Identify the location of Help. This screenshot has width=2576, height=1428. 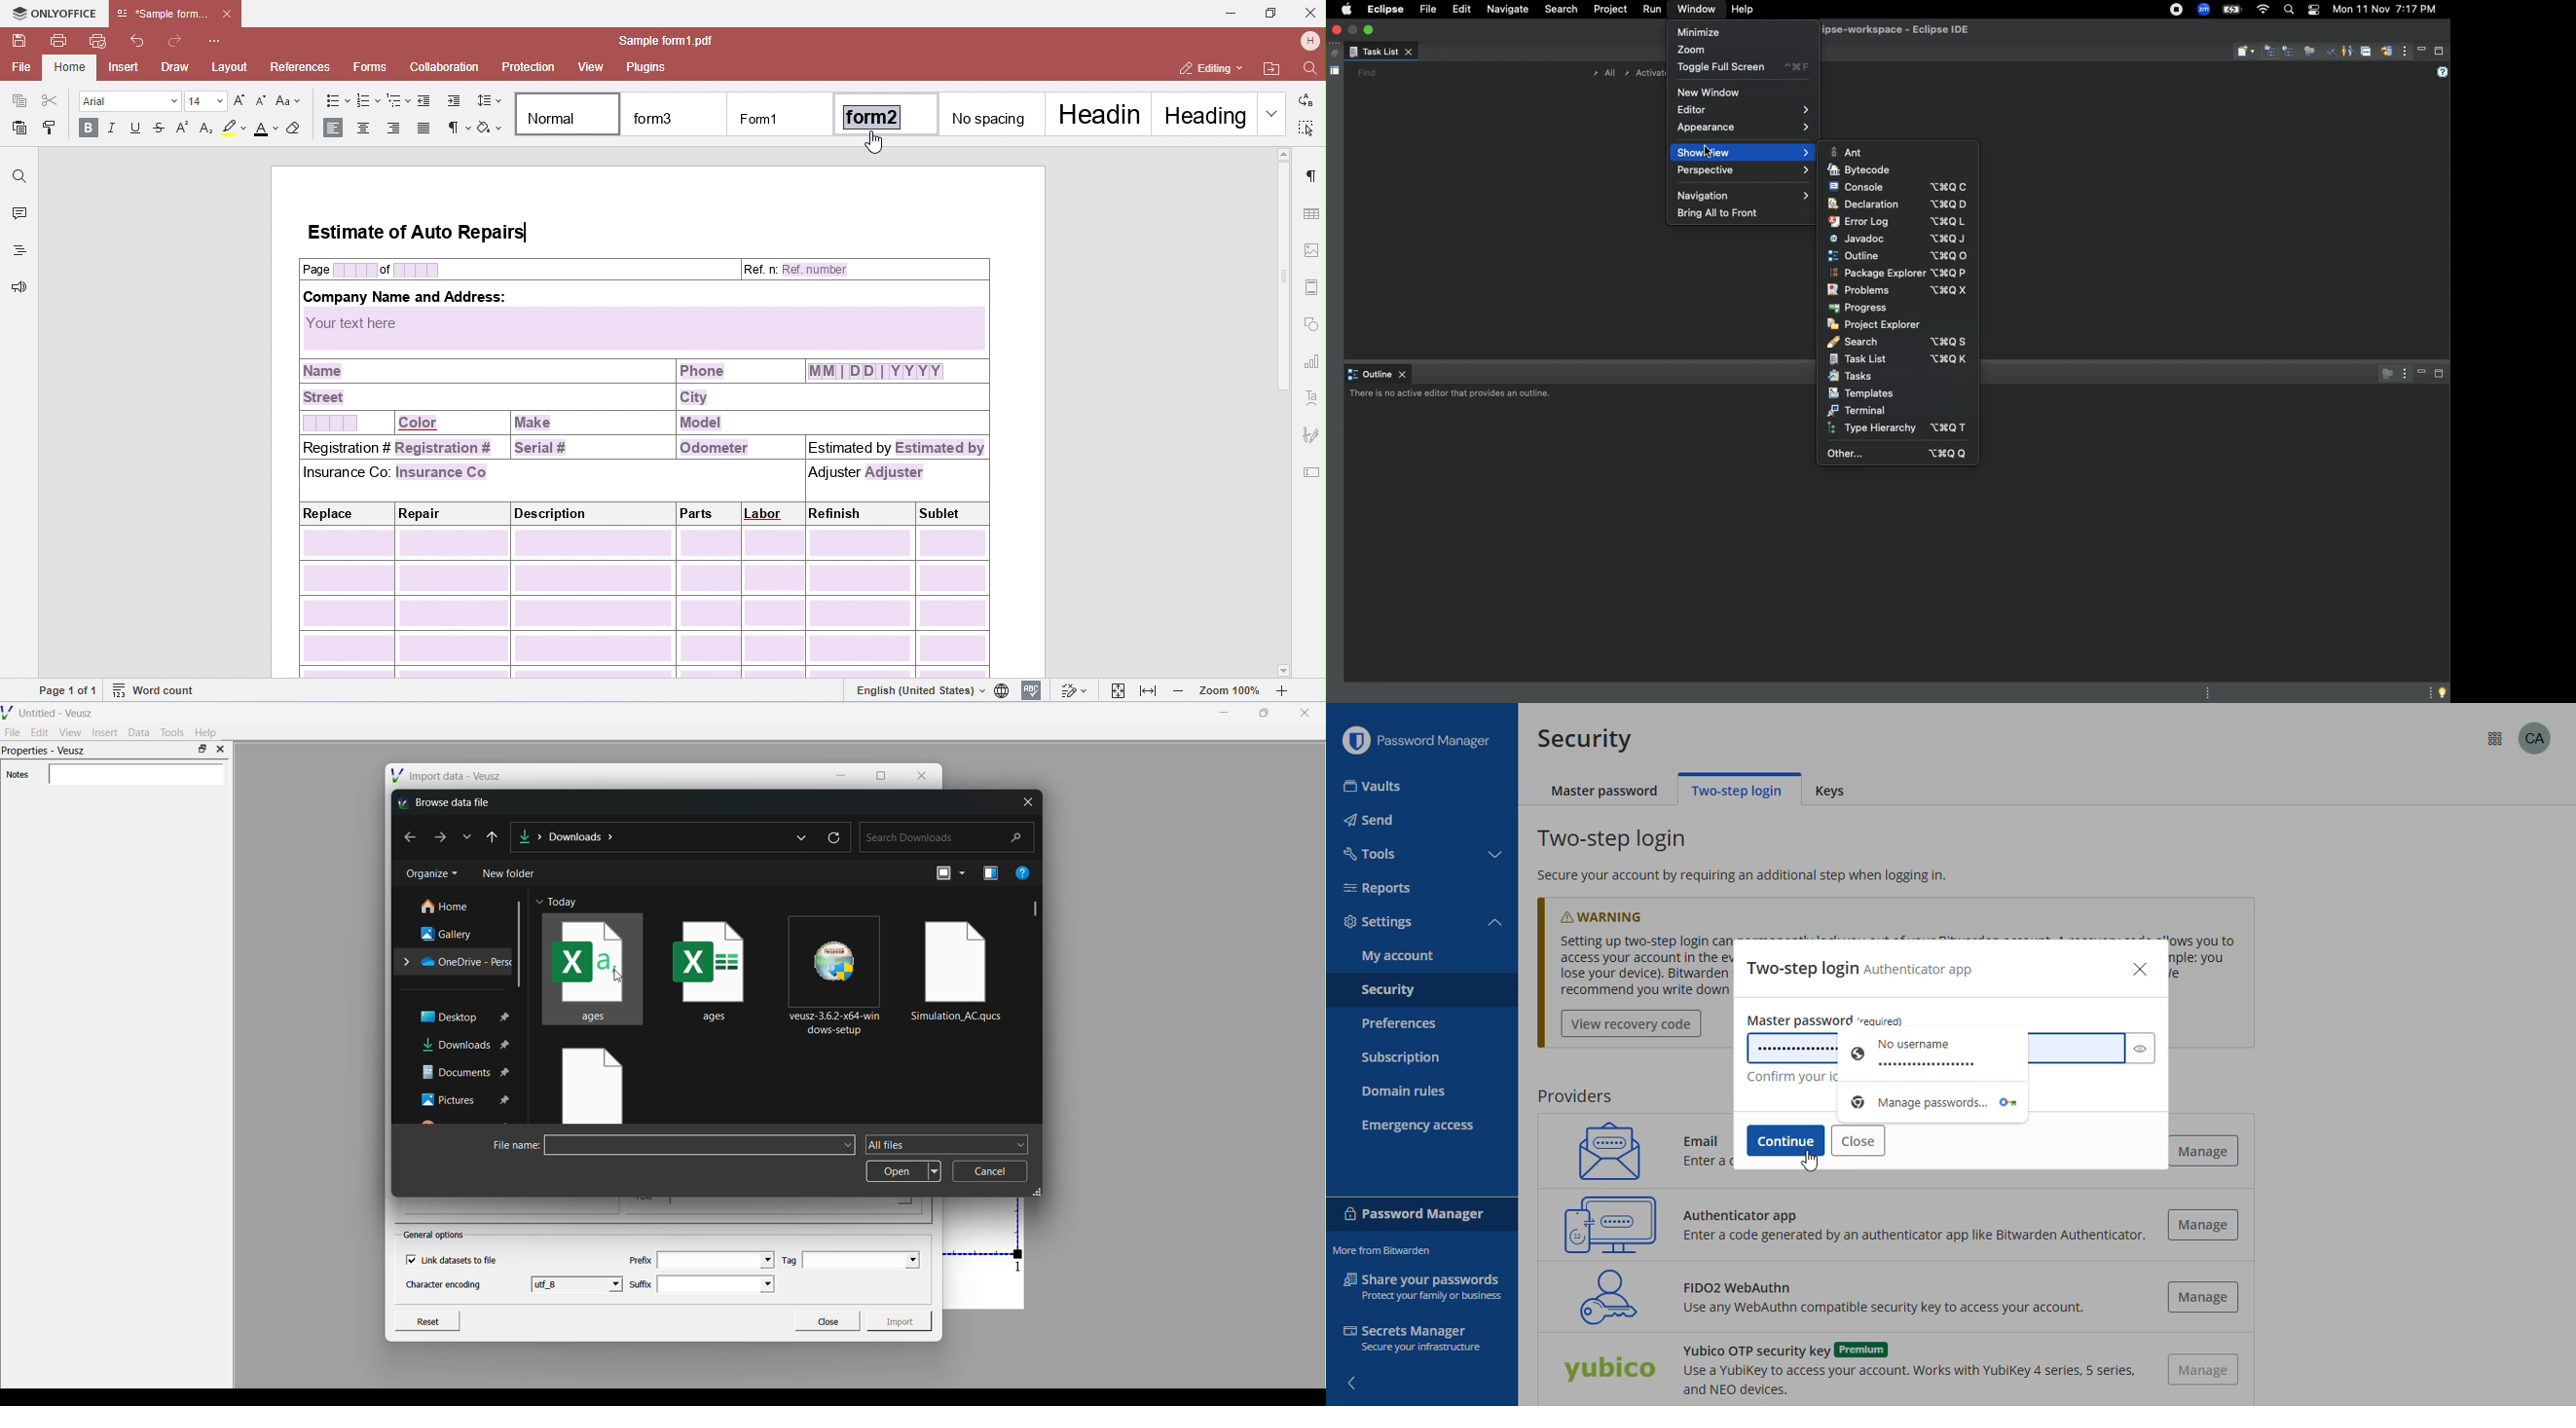
(207, 733).